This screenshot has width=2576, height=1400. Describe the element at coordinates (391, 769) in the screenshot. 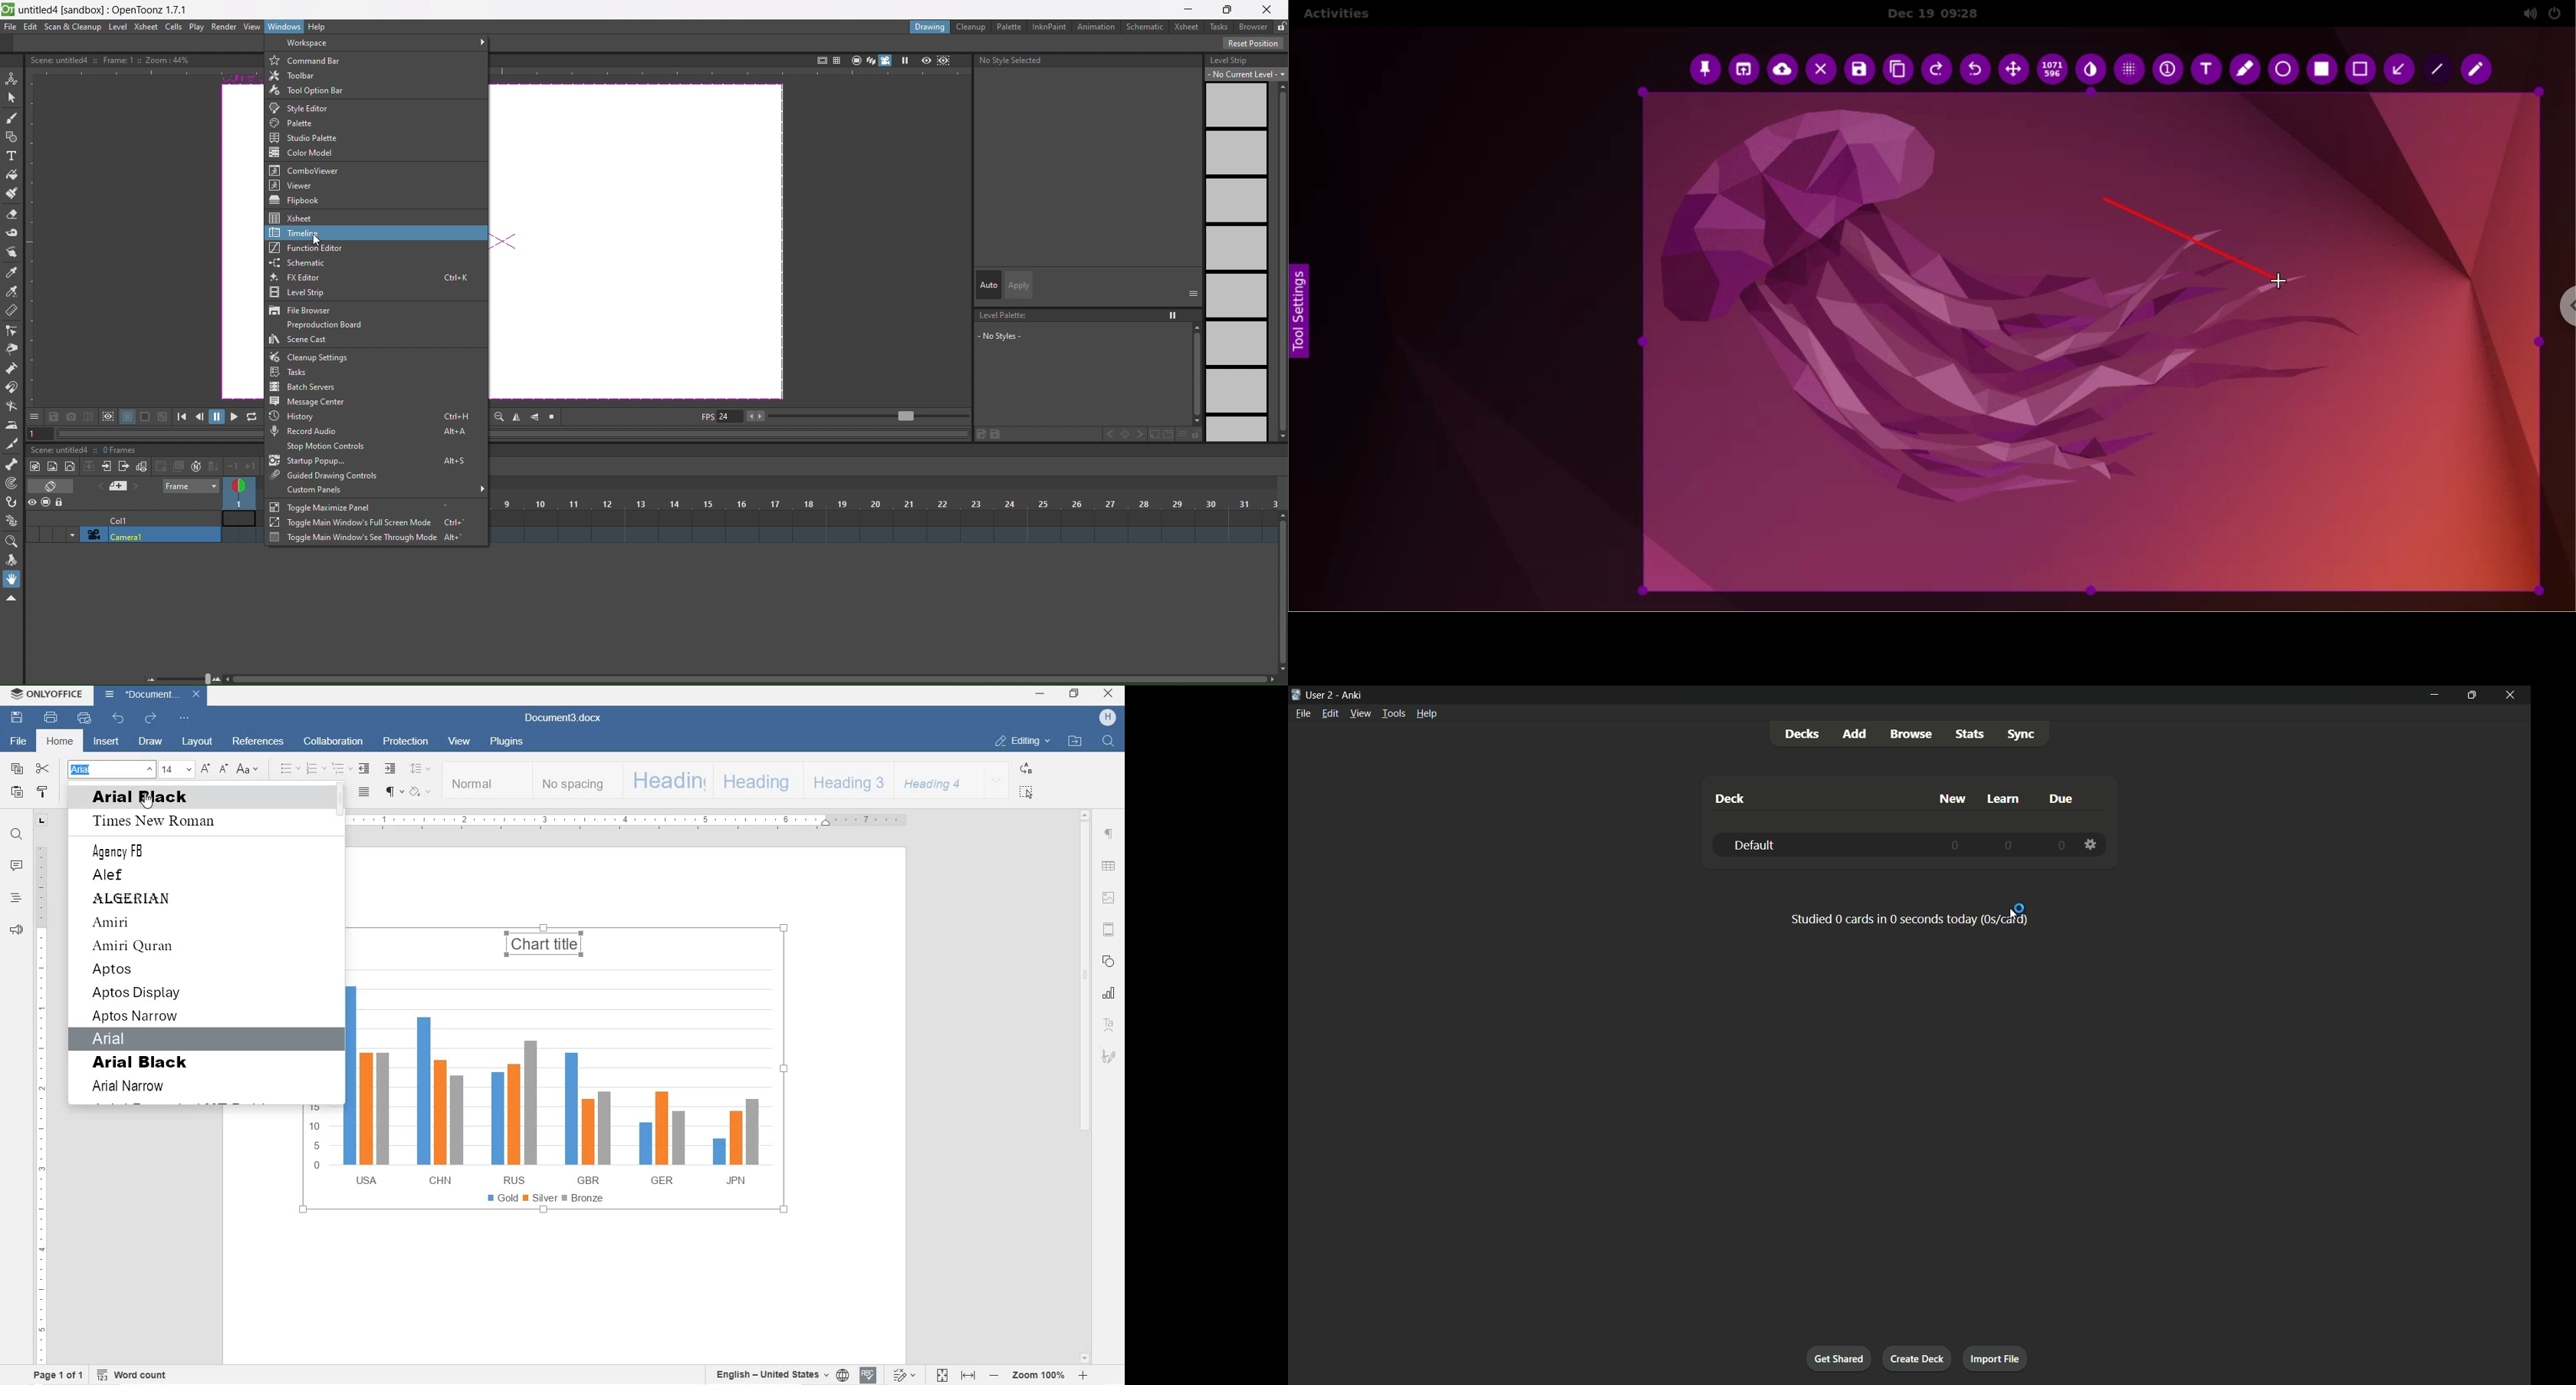

I see `INCREASE INDENT` at that location.